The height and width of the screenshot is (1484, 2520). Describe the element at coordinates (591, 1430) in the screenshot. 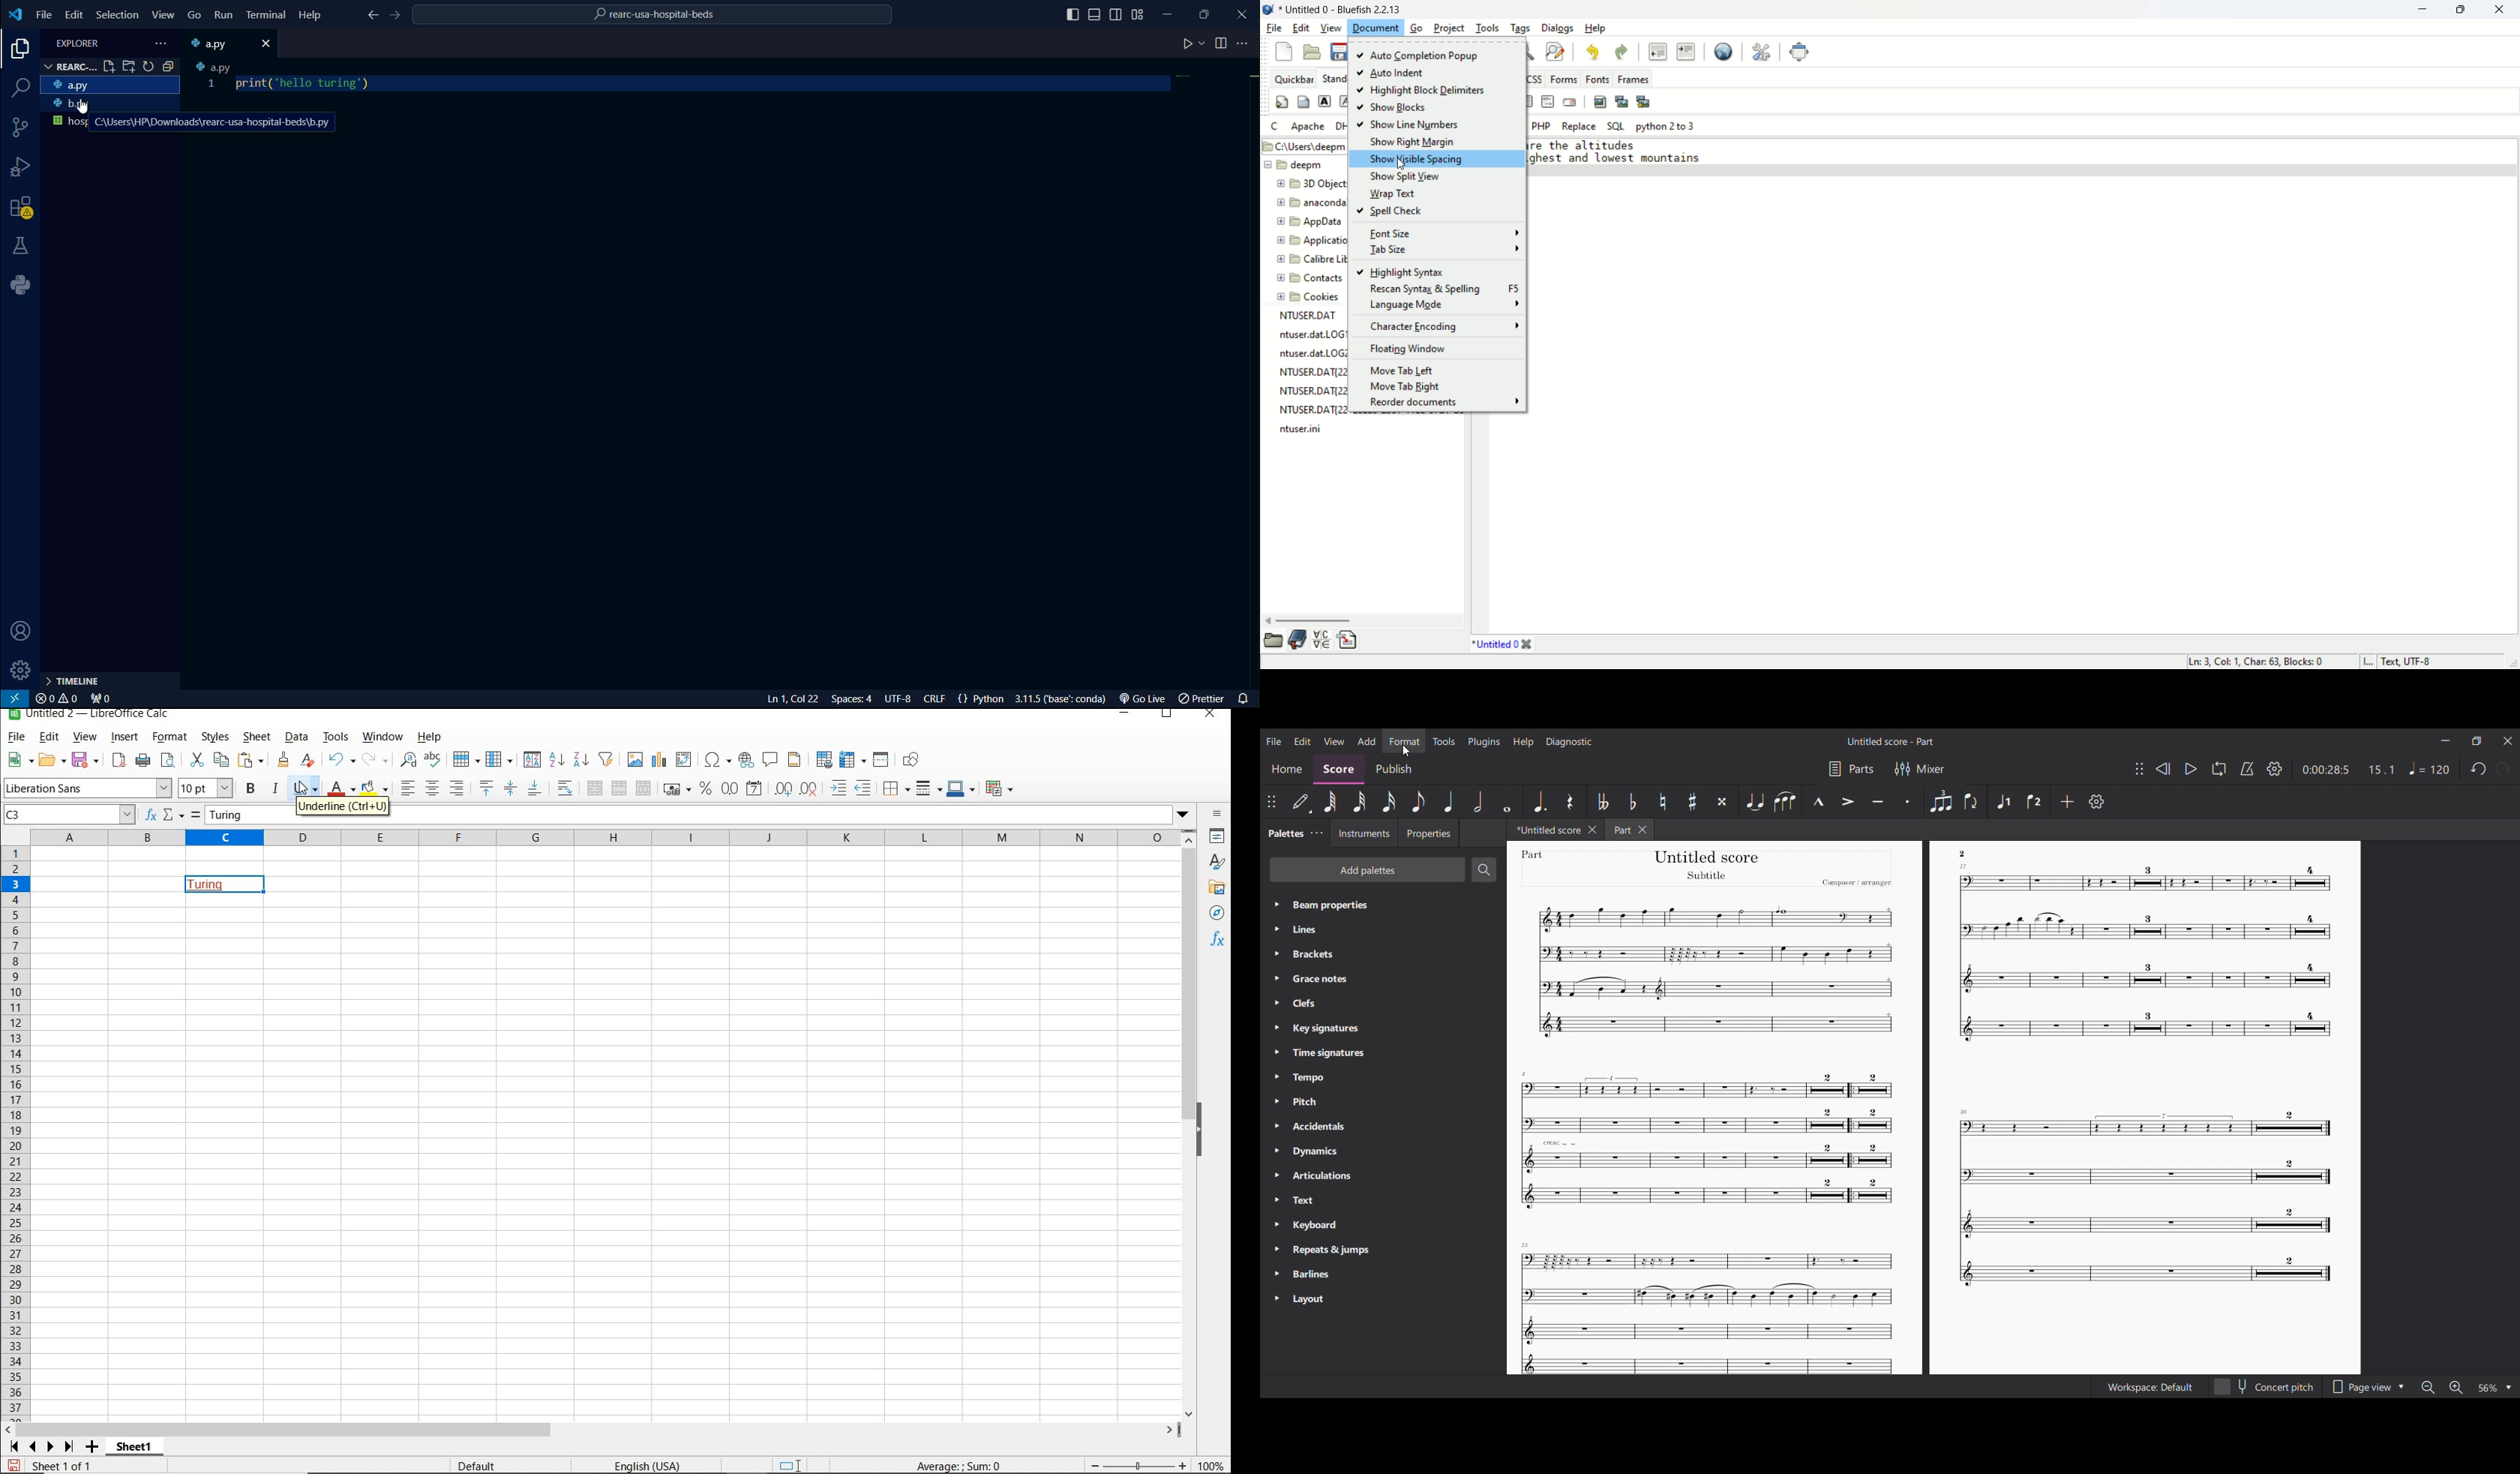

I see `SCROLLBAR` at that location.